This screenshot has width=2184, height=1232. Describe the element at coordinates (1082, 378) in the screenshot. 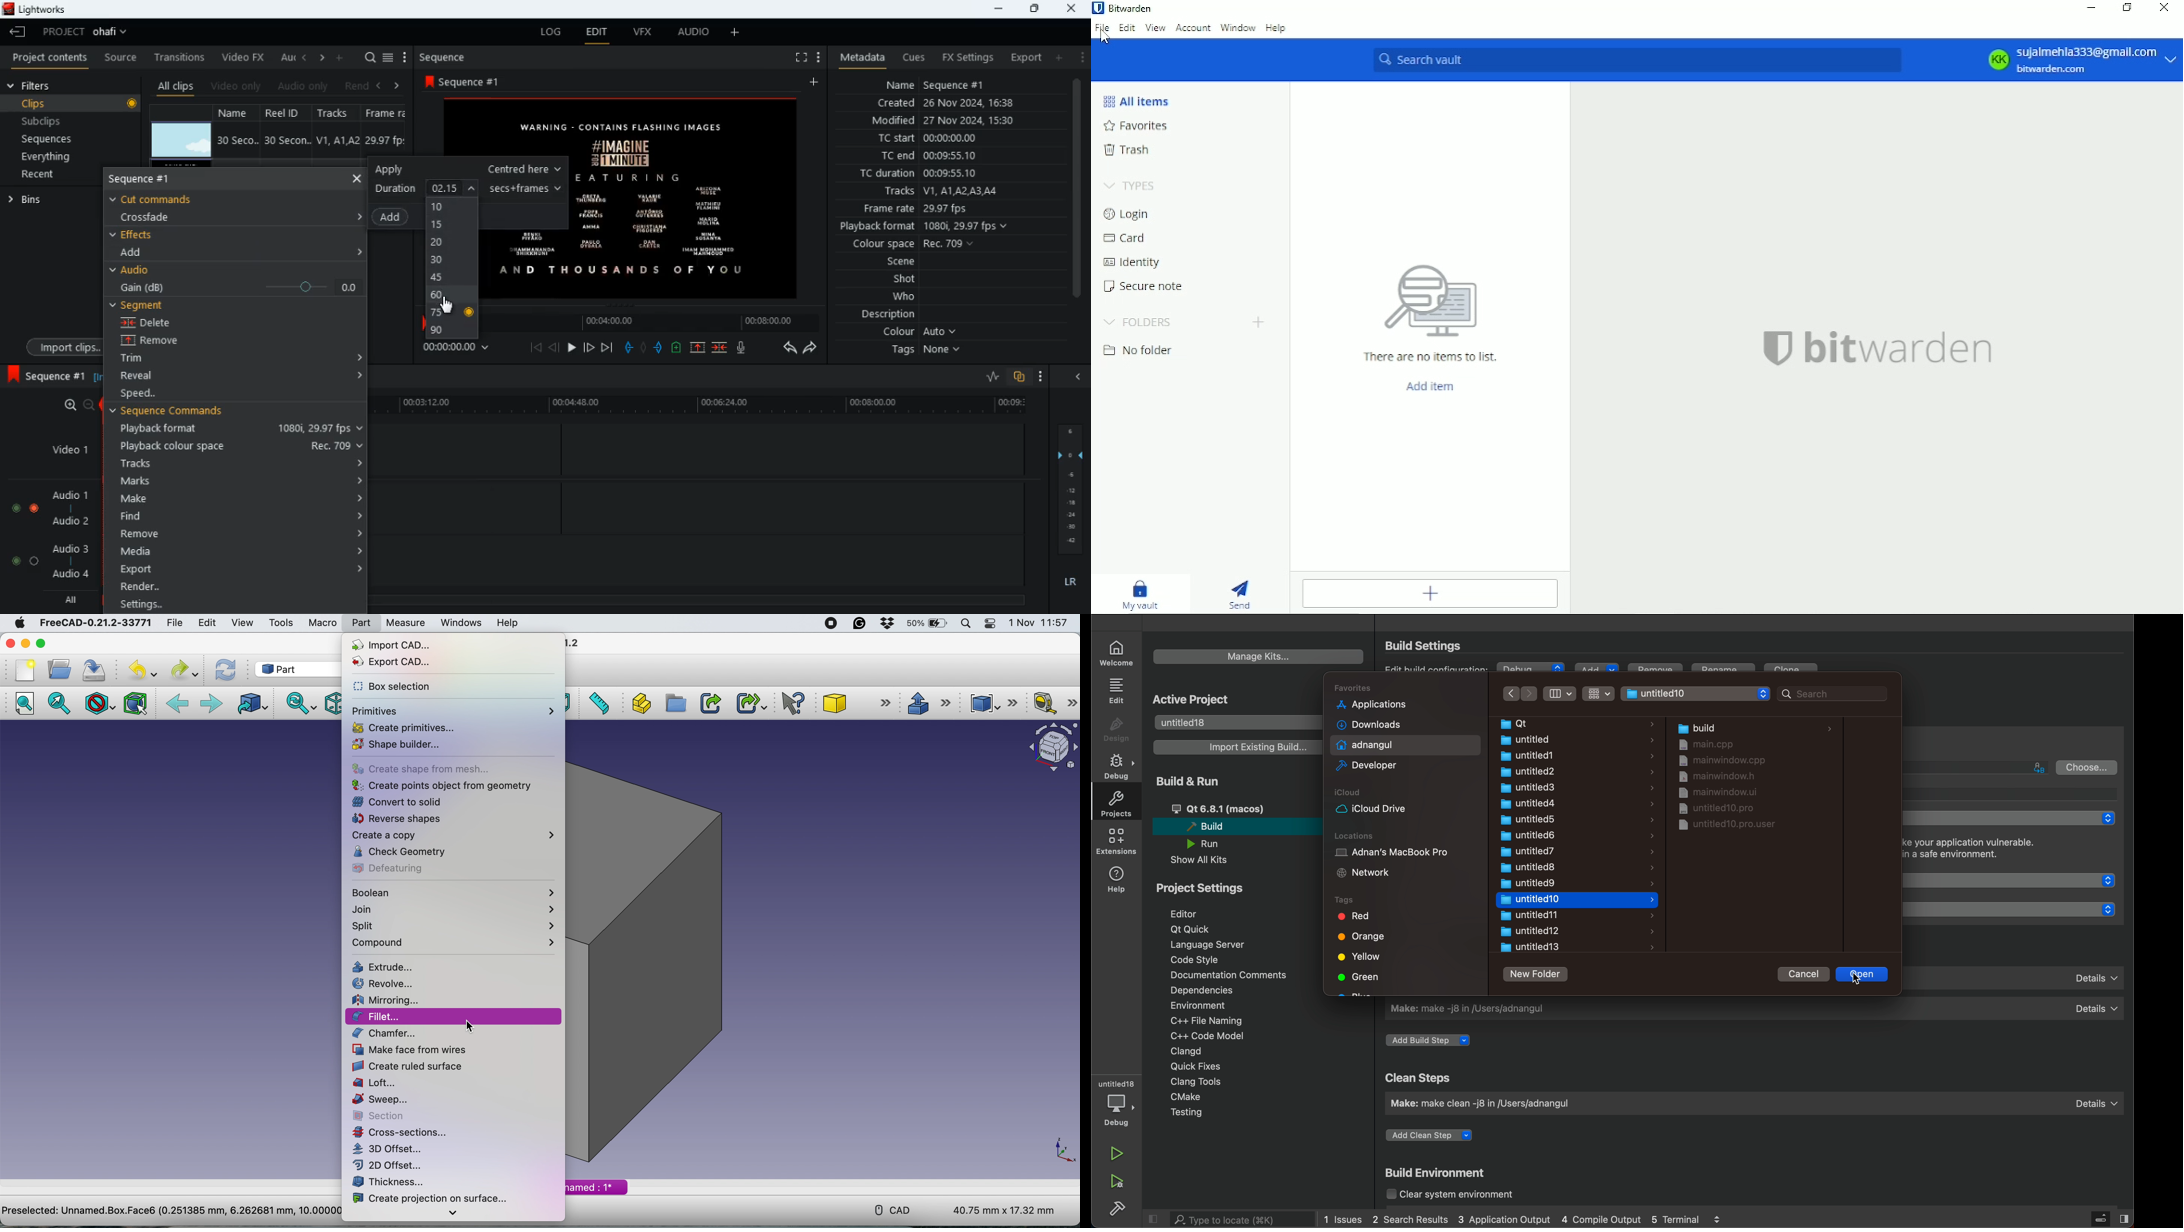

I see `close` at that location.